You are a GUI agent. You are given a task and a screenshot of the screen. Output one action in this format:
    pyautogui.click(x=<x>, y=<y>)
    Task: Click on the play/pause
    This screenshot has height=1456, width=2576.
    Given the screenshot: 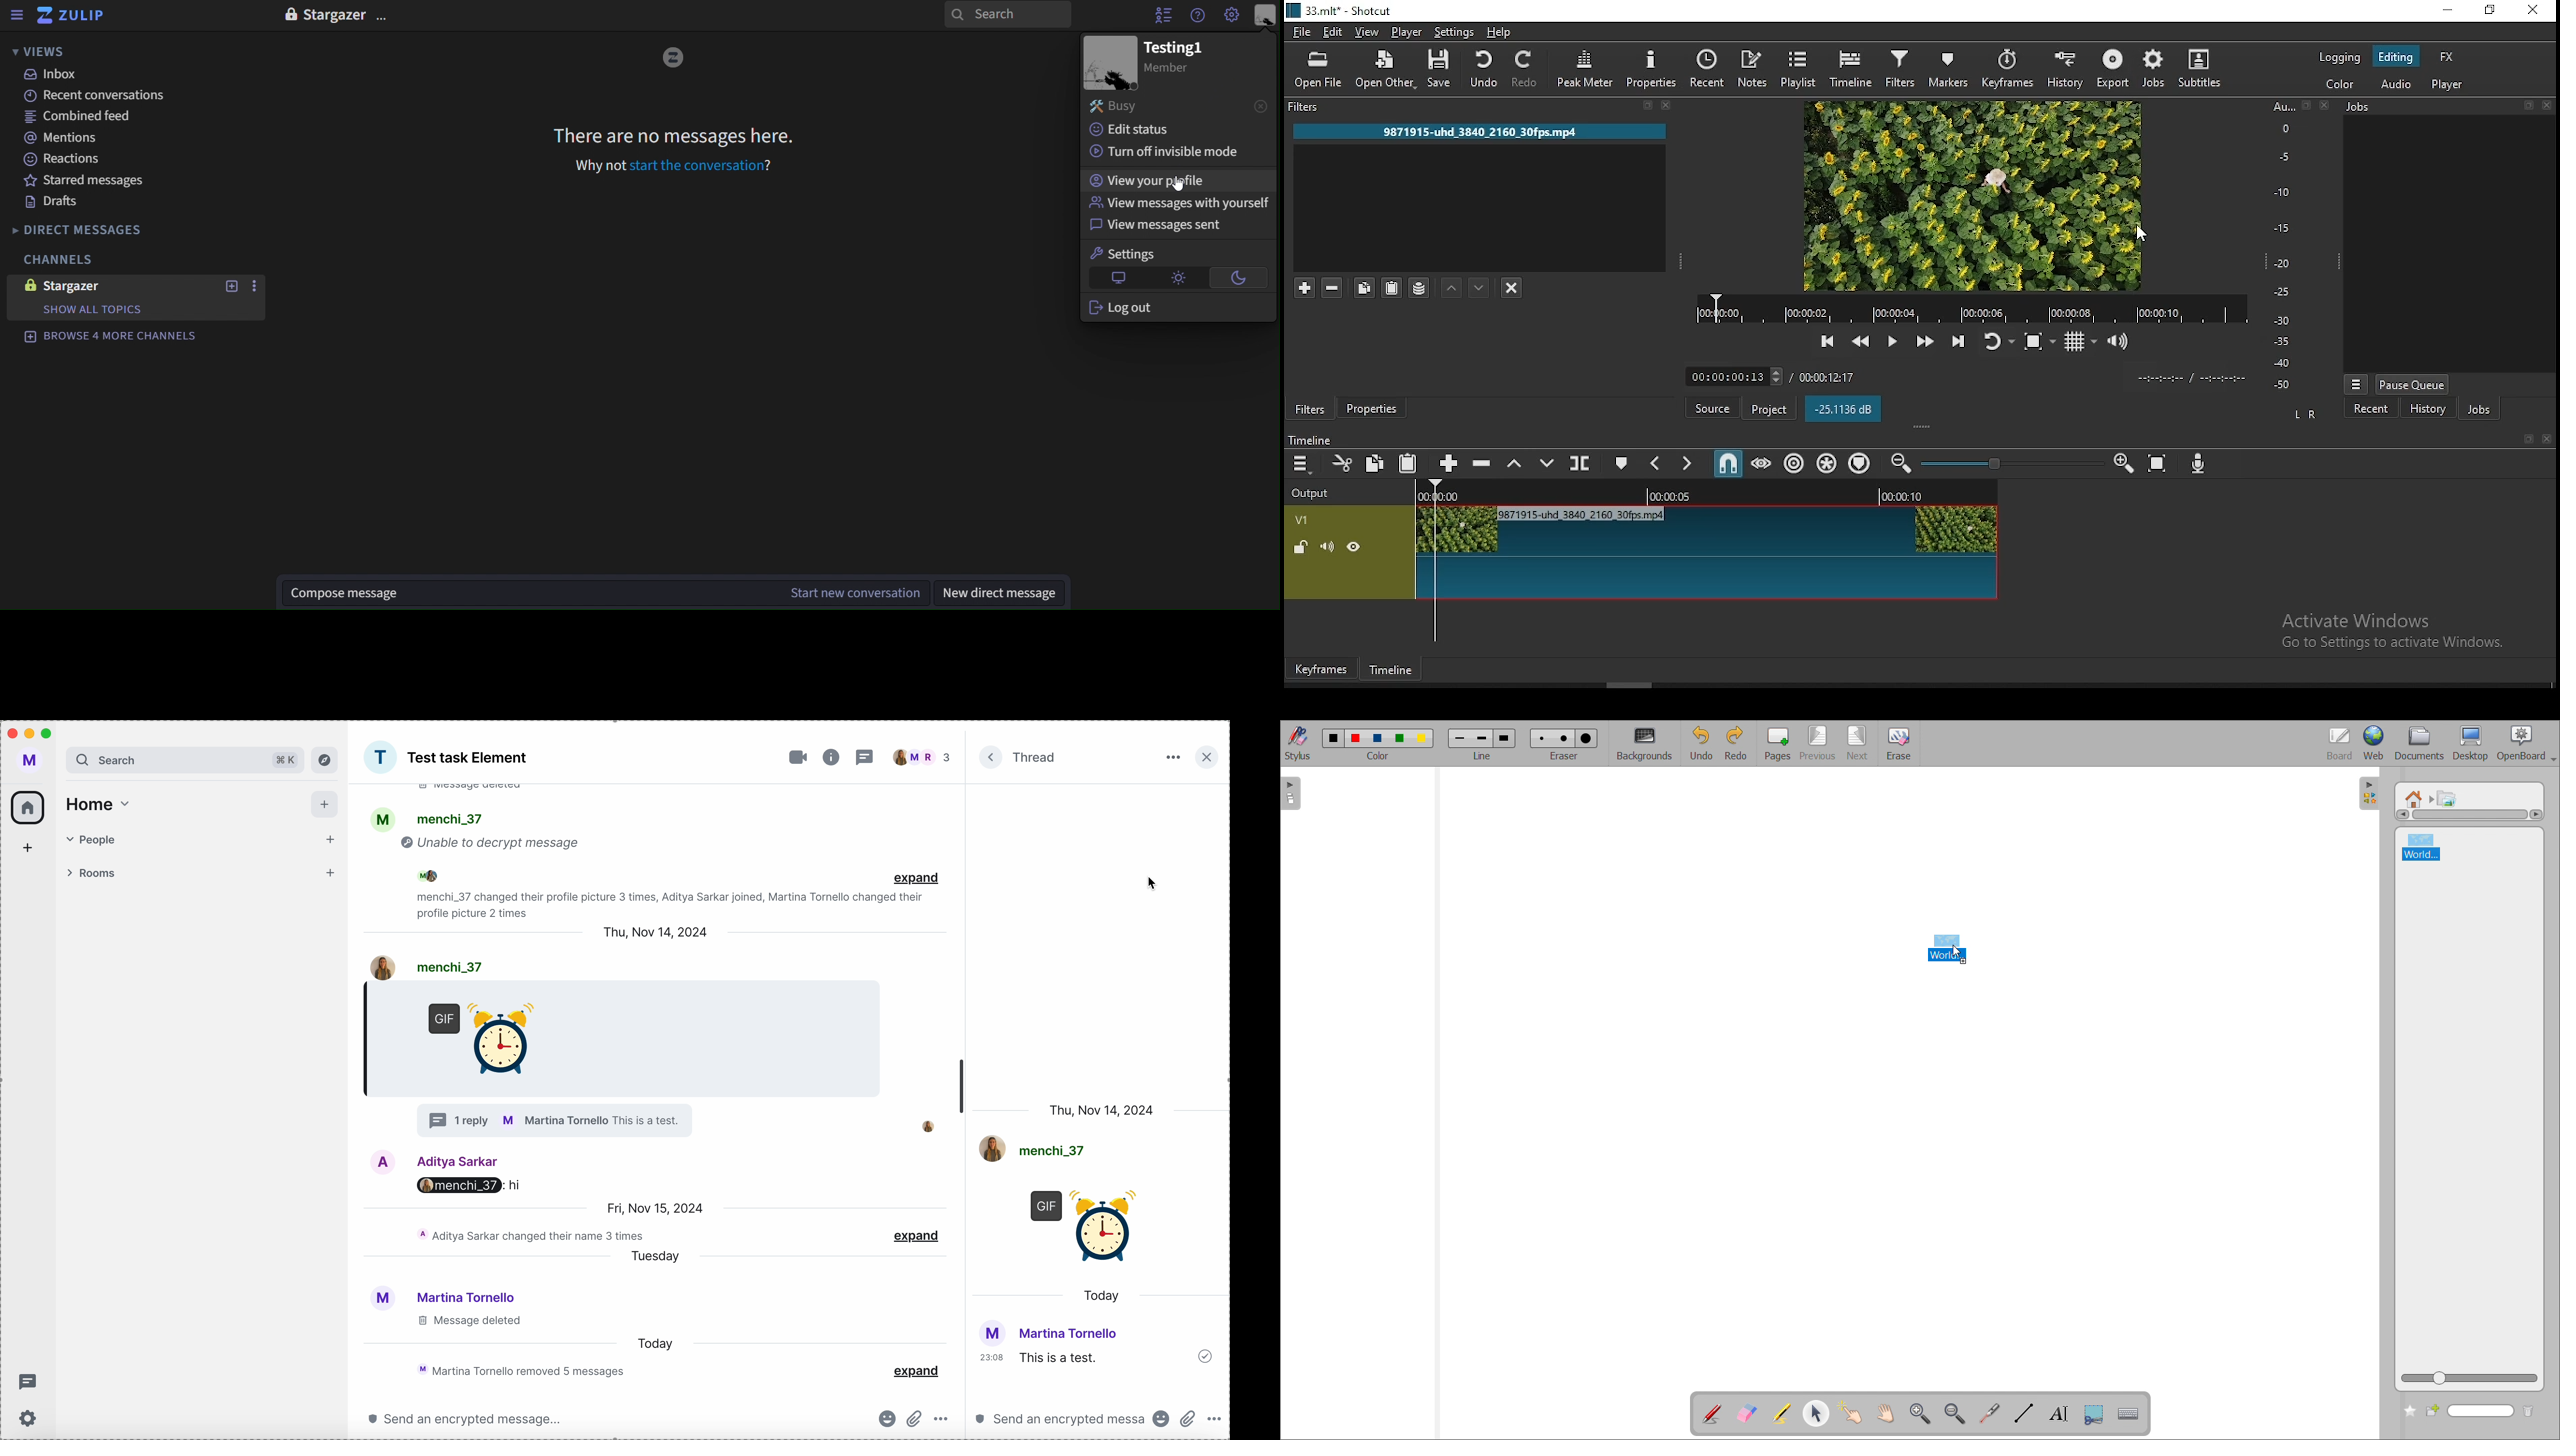 What is the action you would take?
    pyautogui.click(x=1894, y=343)
    